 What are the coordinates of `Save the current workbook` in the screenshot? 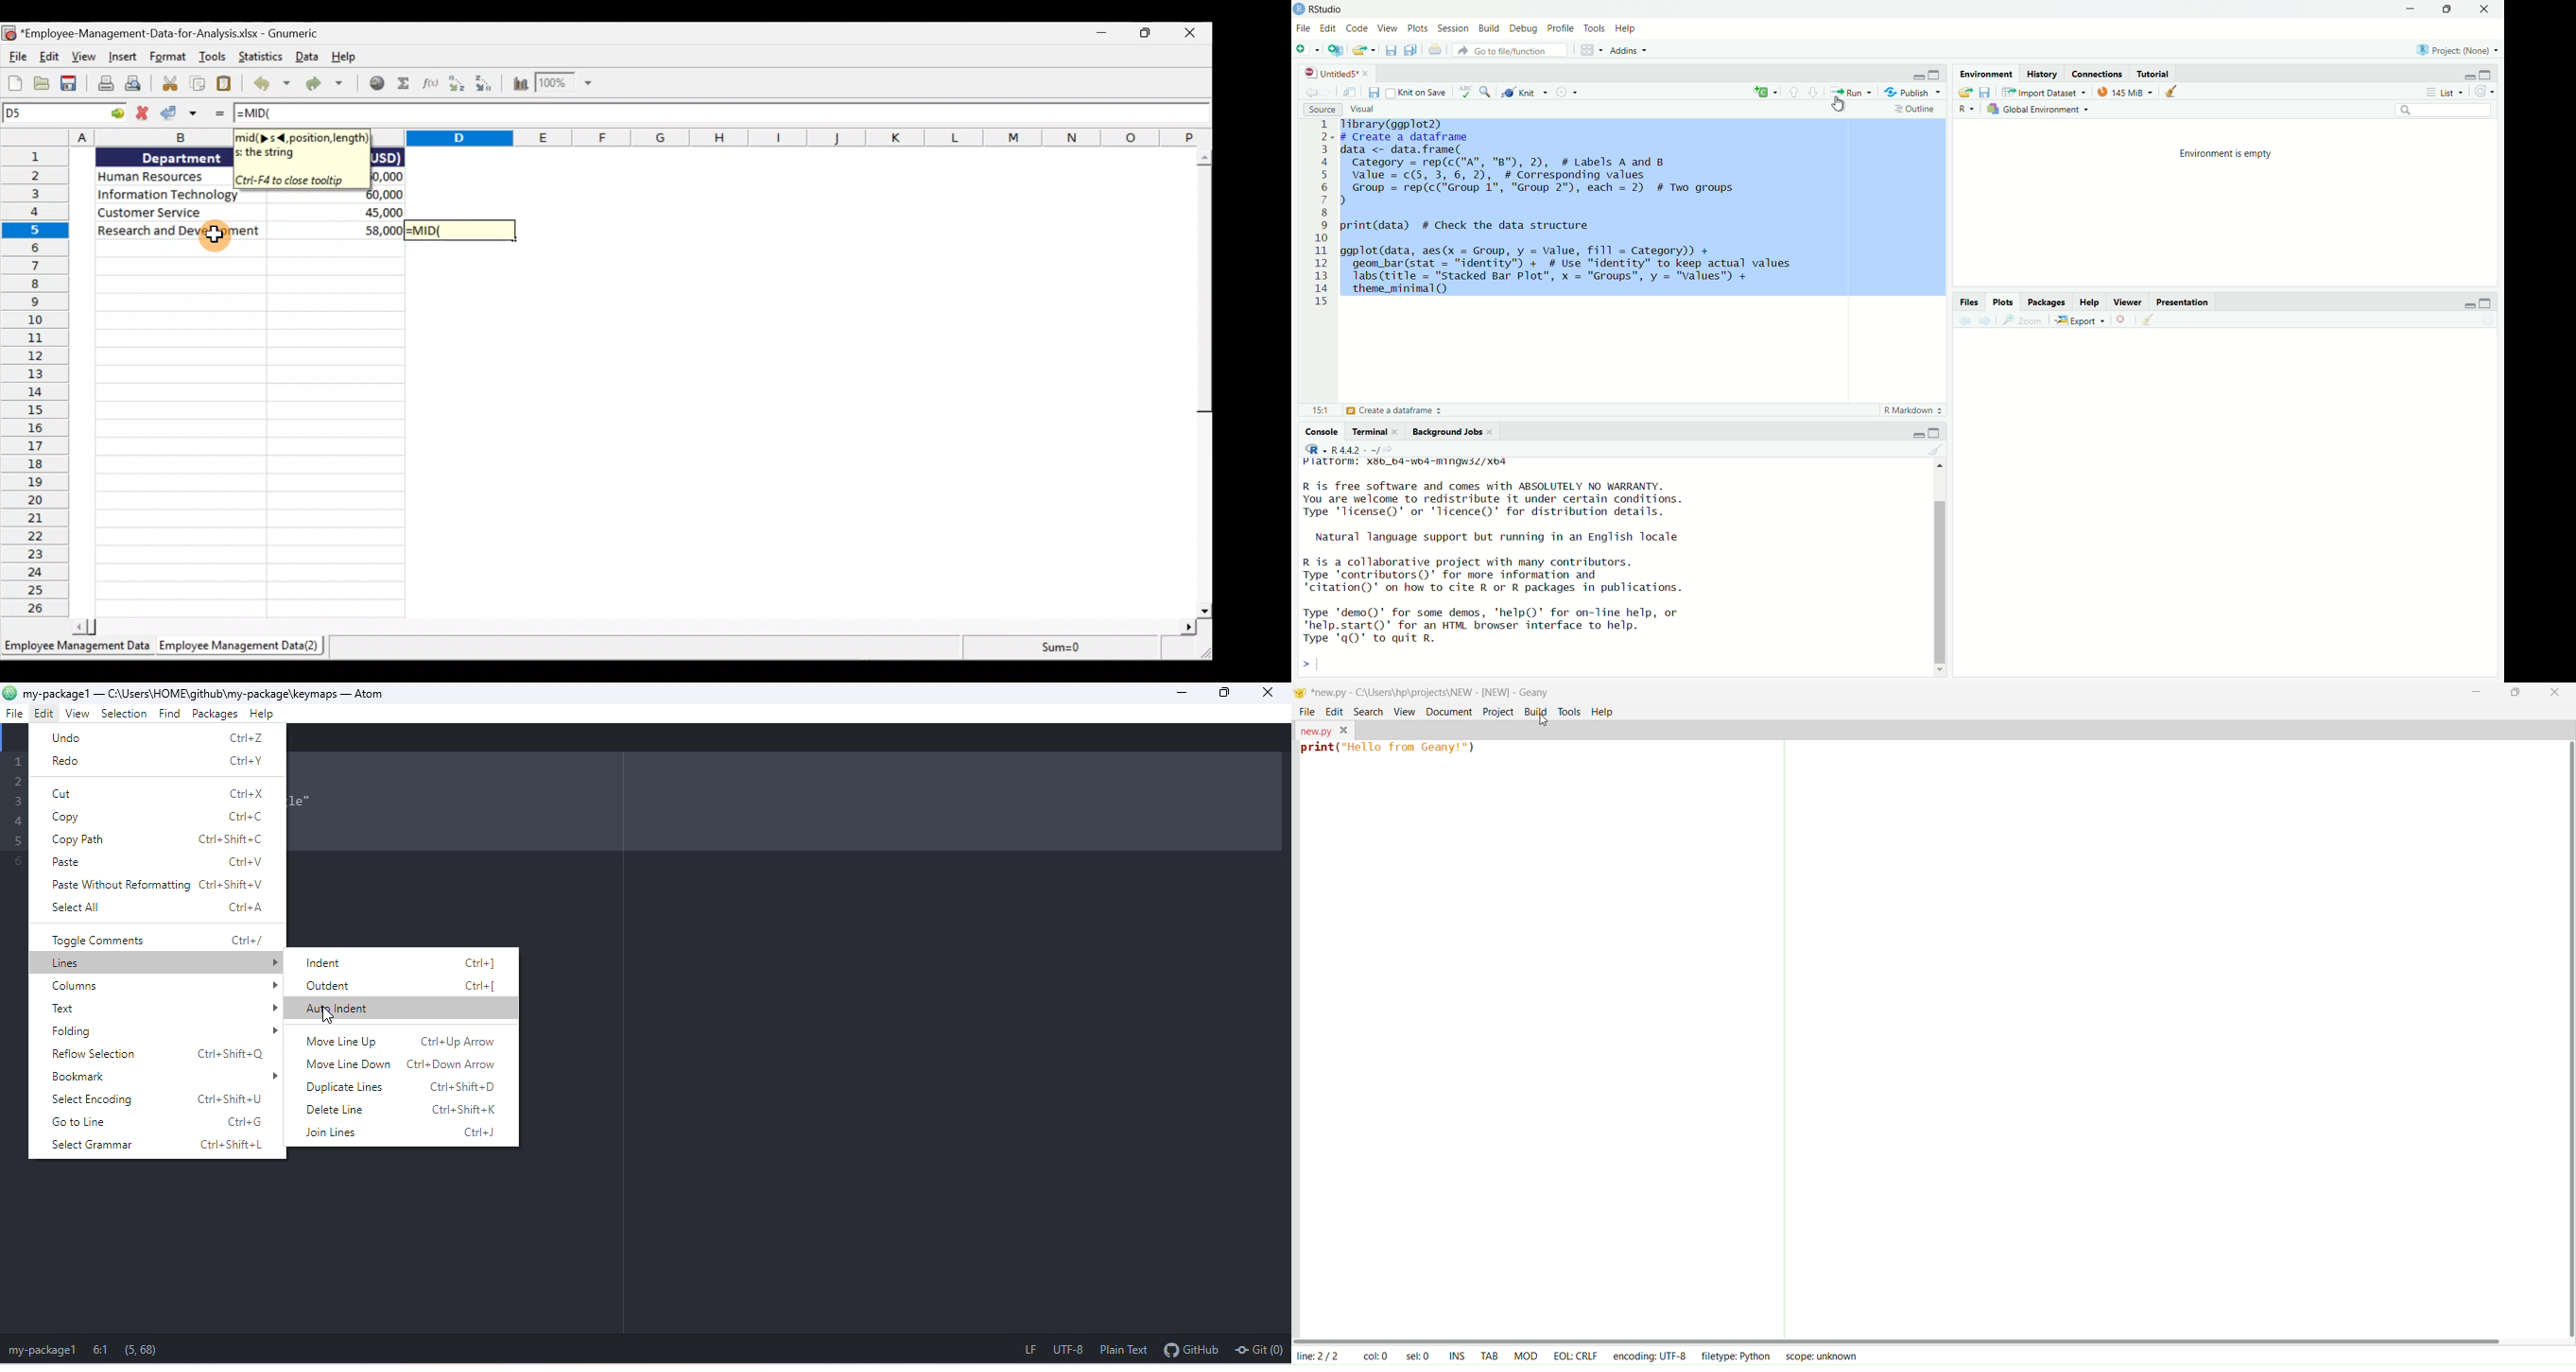 It's located at (68, 82).